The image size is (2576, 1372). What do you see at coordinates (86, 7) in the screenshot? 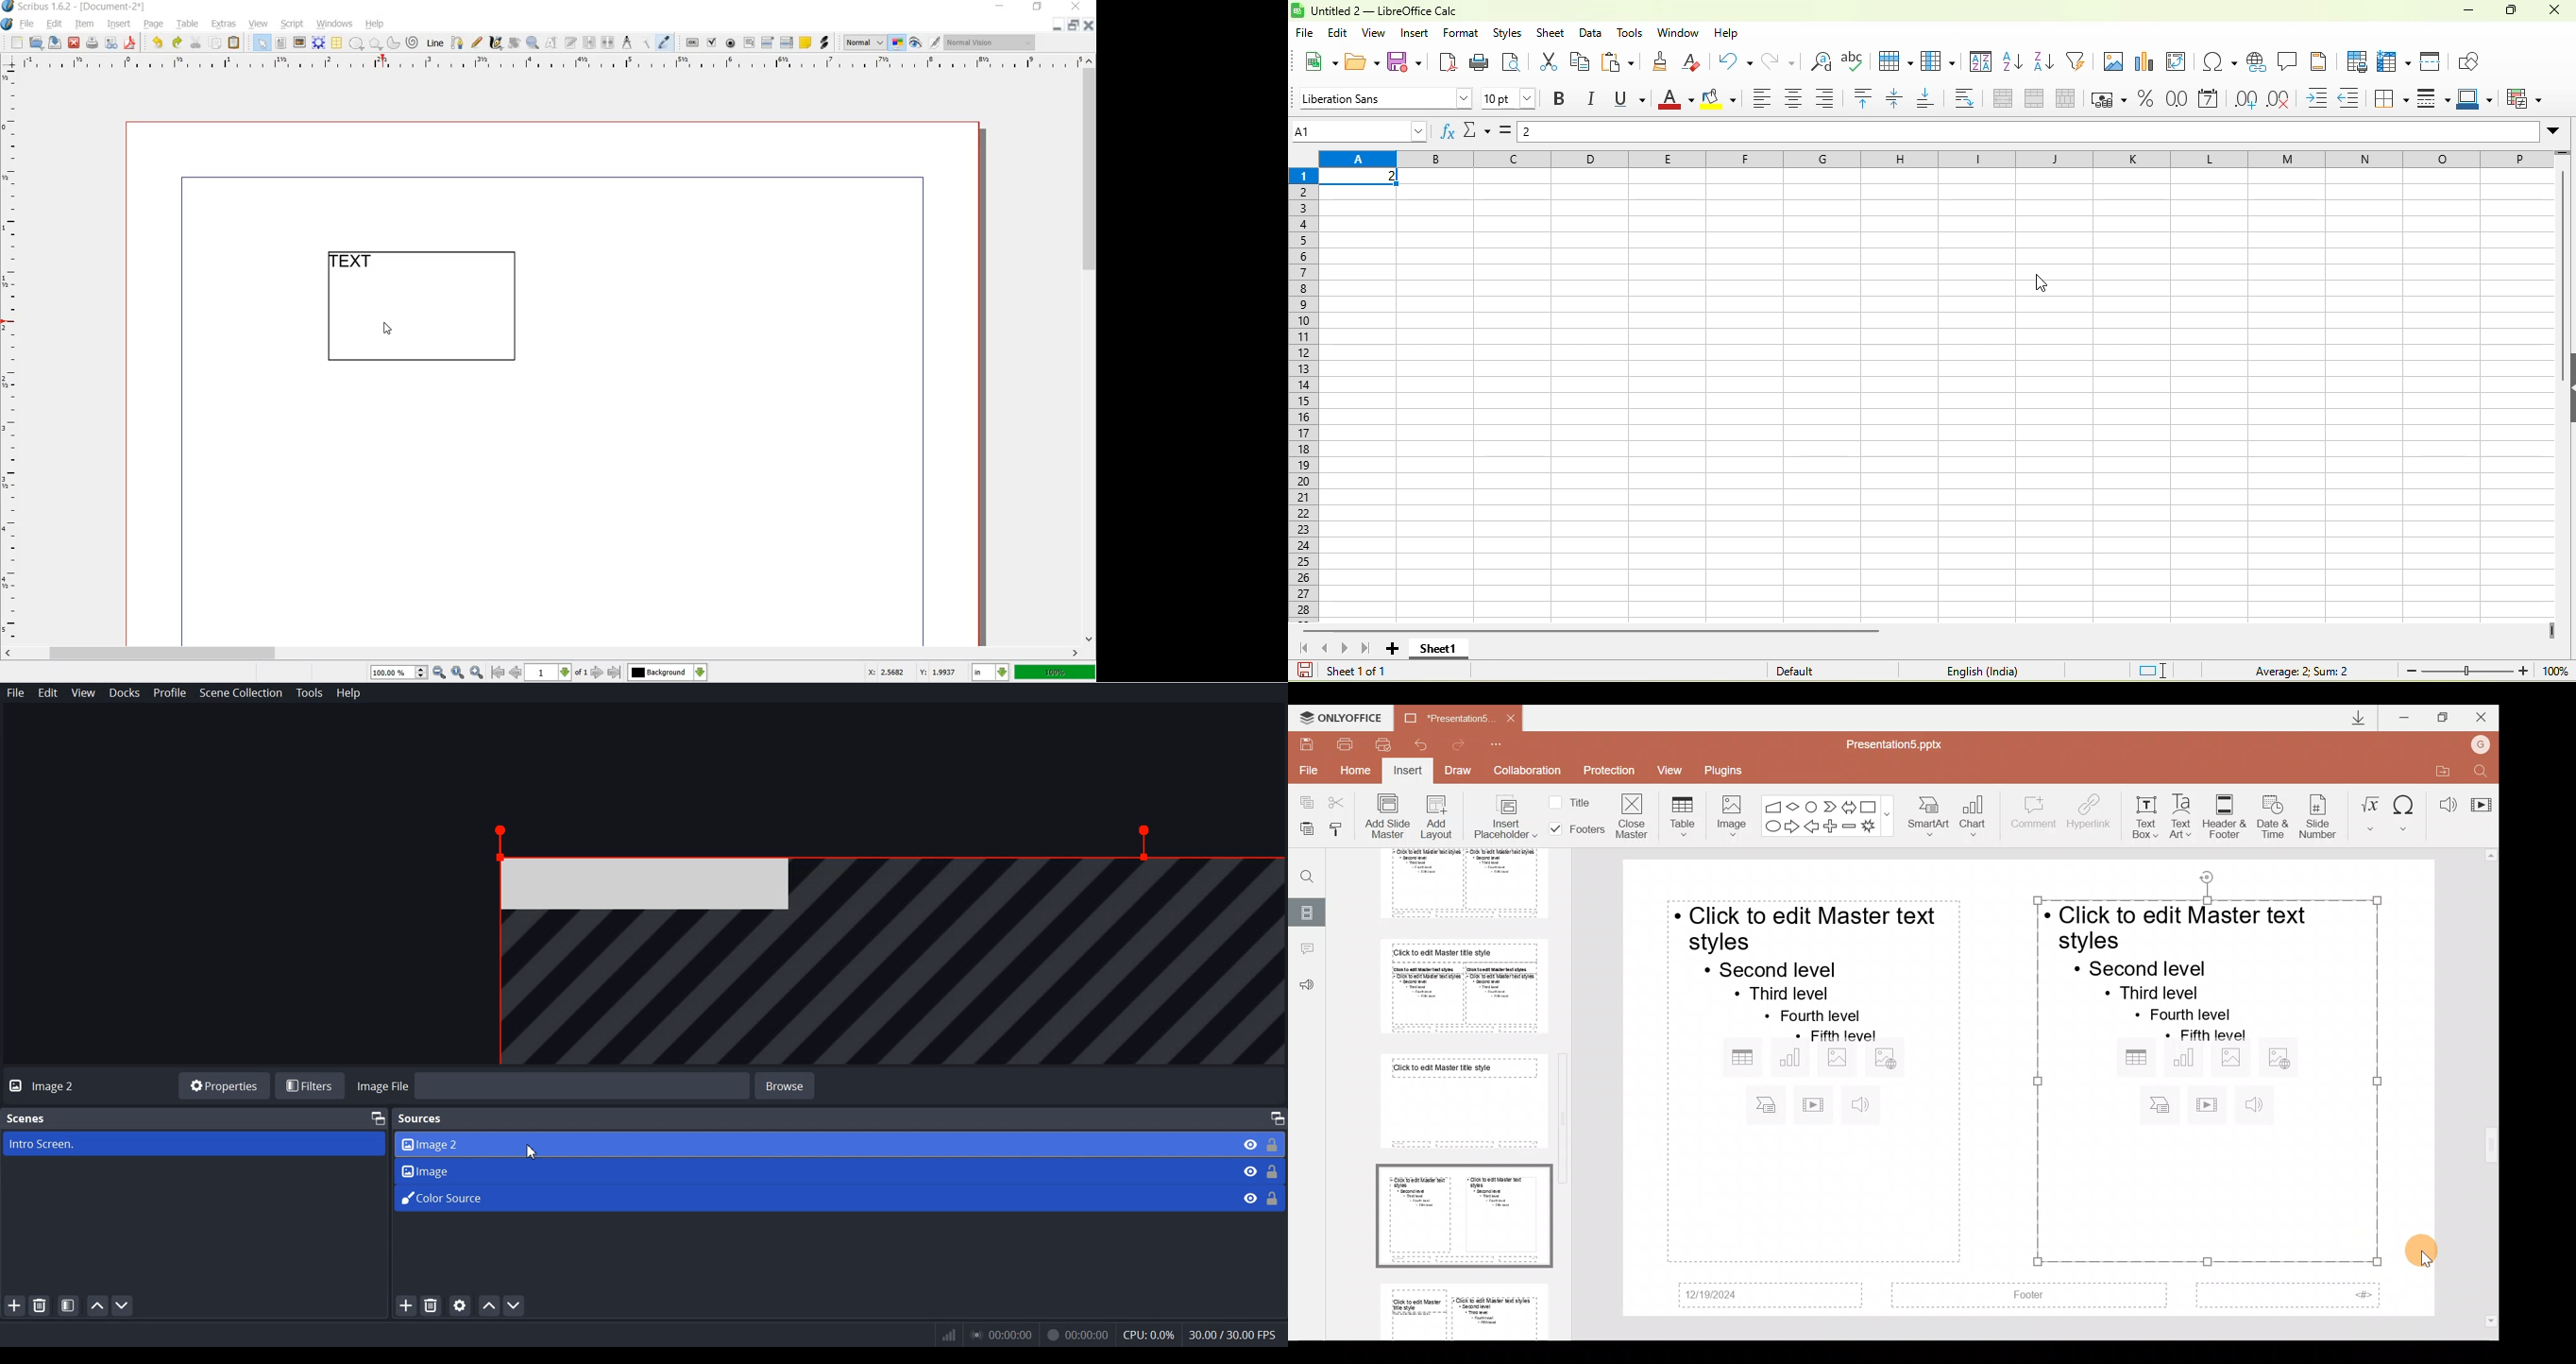
I see `scribus 1.6.2 - [document-2*]` at bounding box center [86, 7].